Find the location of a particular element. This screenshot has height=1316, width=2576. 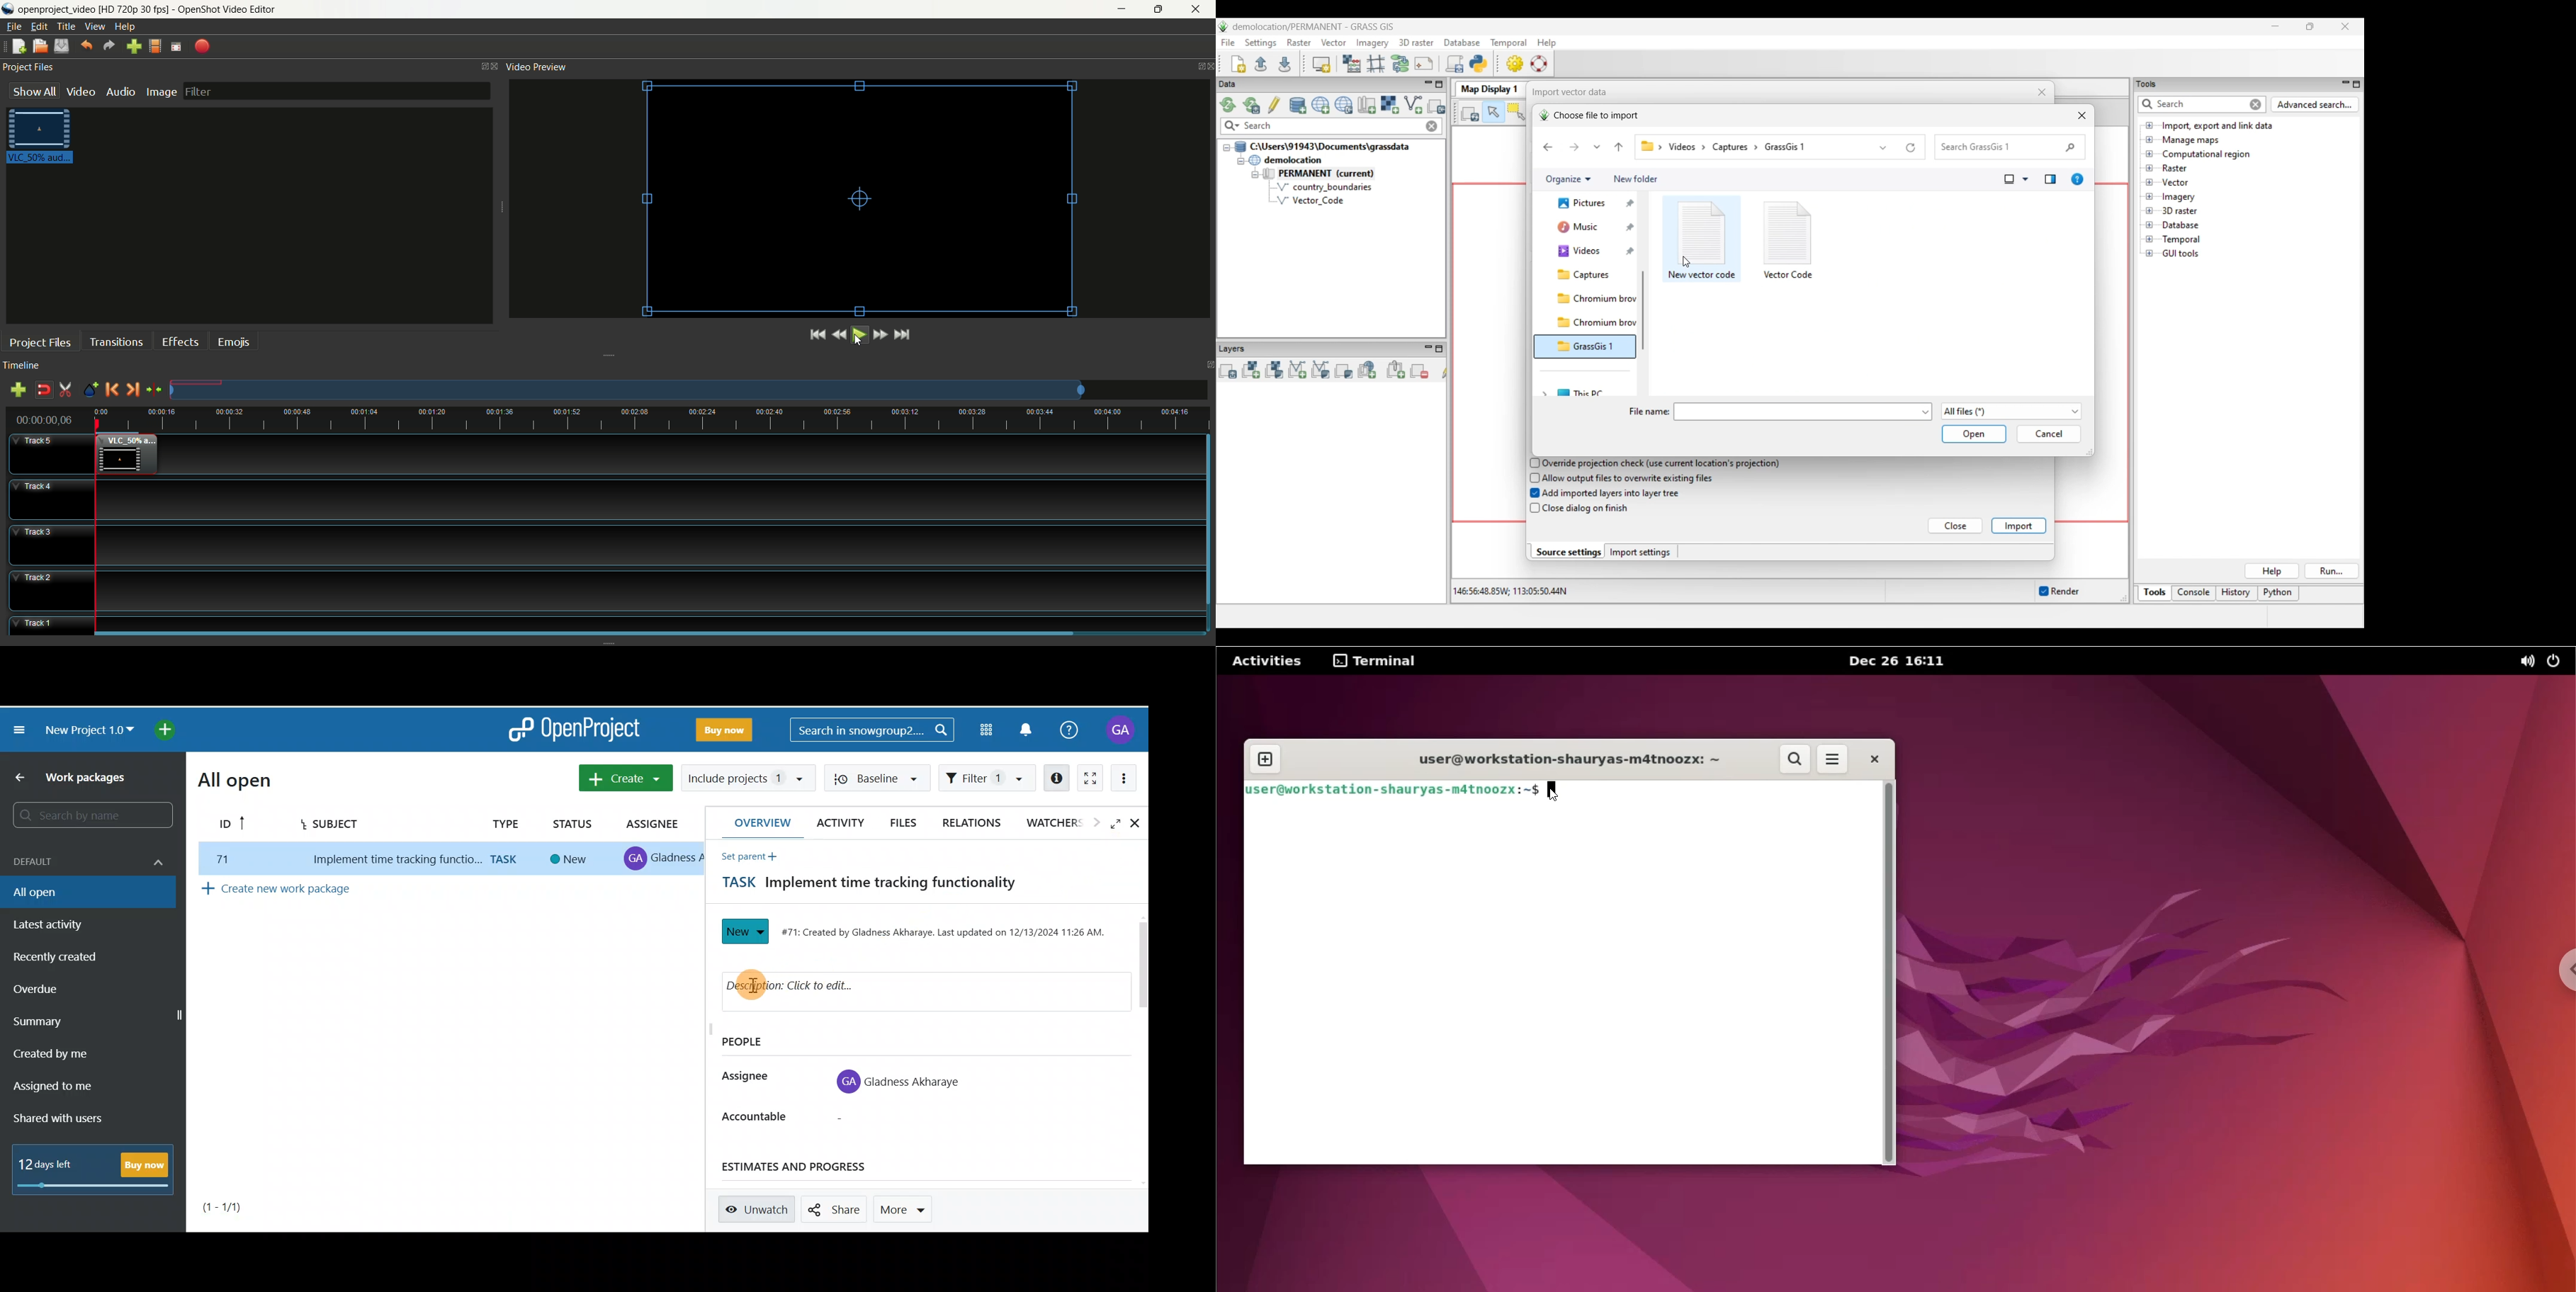

jump to the end is located at coordinates (903, 335).